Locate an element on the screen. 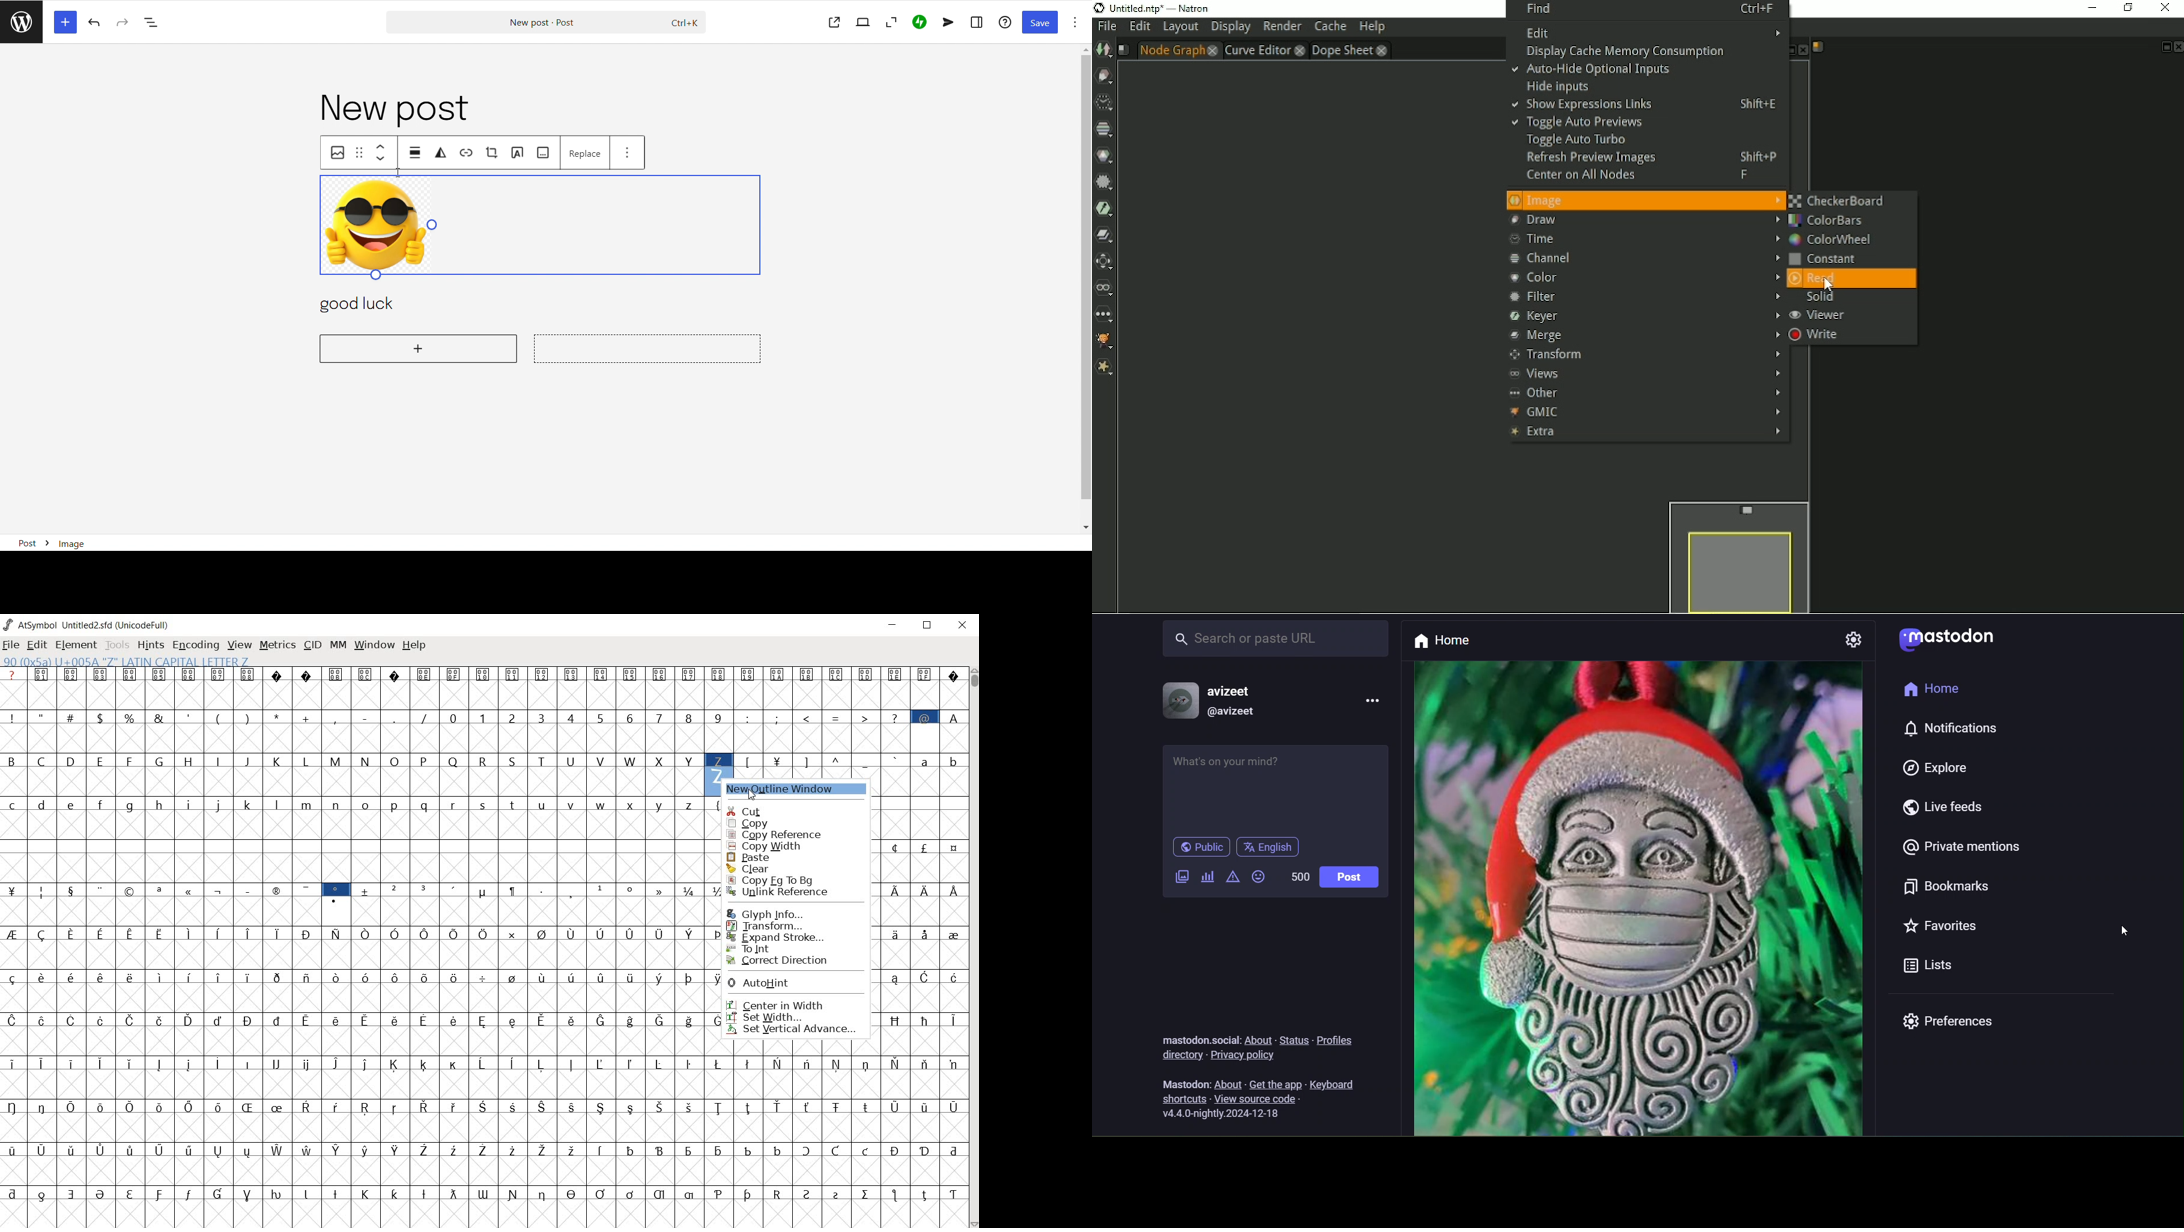 The image size is (2184, 1232). explore is located at coordinates (1935, 769).